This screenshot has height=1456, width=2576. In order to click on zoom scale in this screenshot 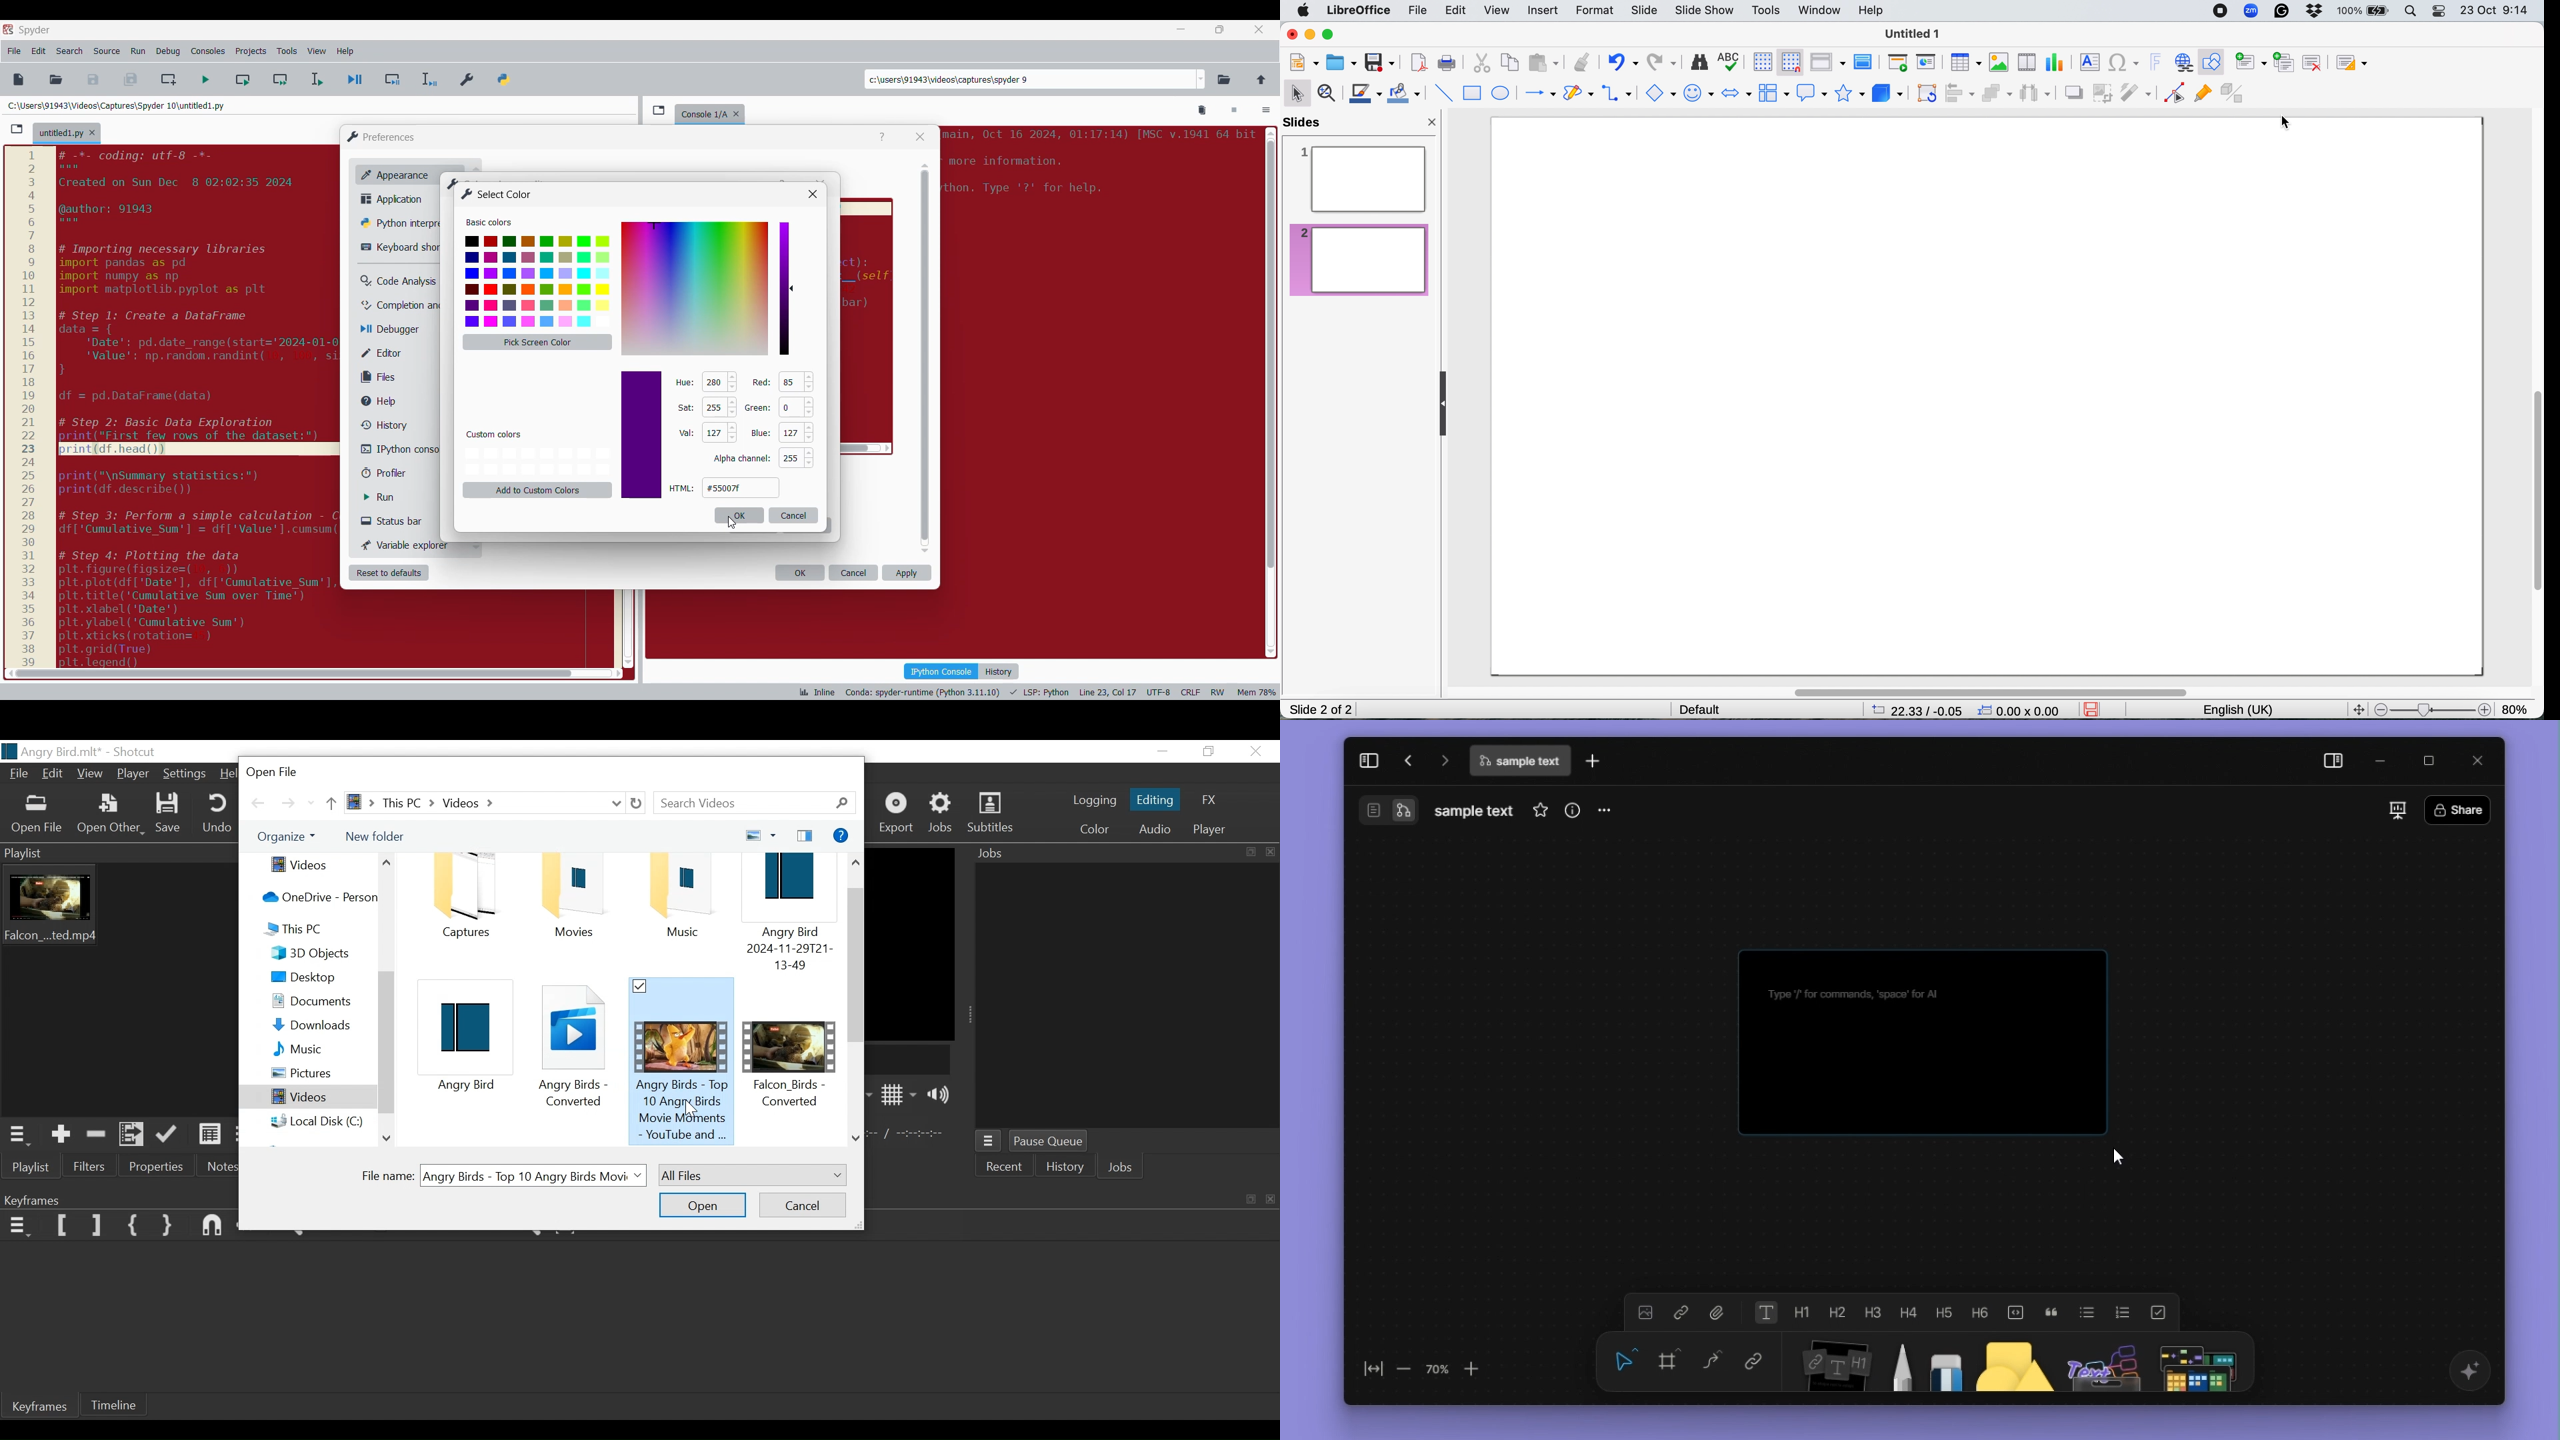, I will do `click(2431, 707)`.